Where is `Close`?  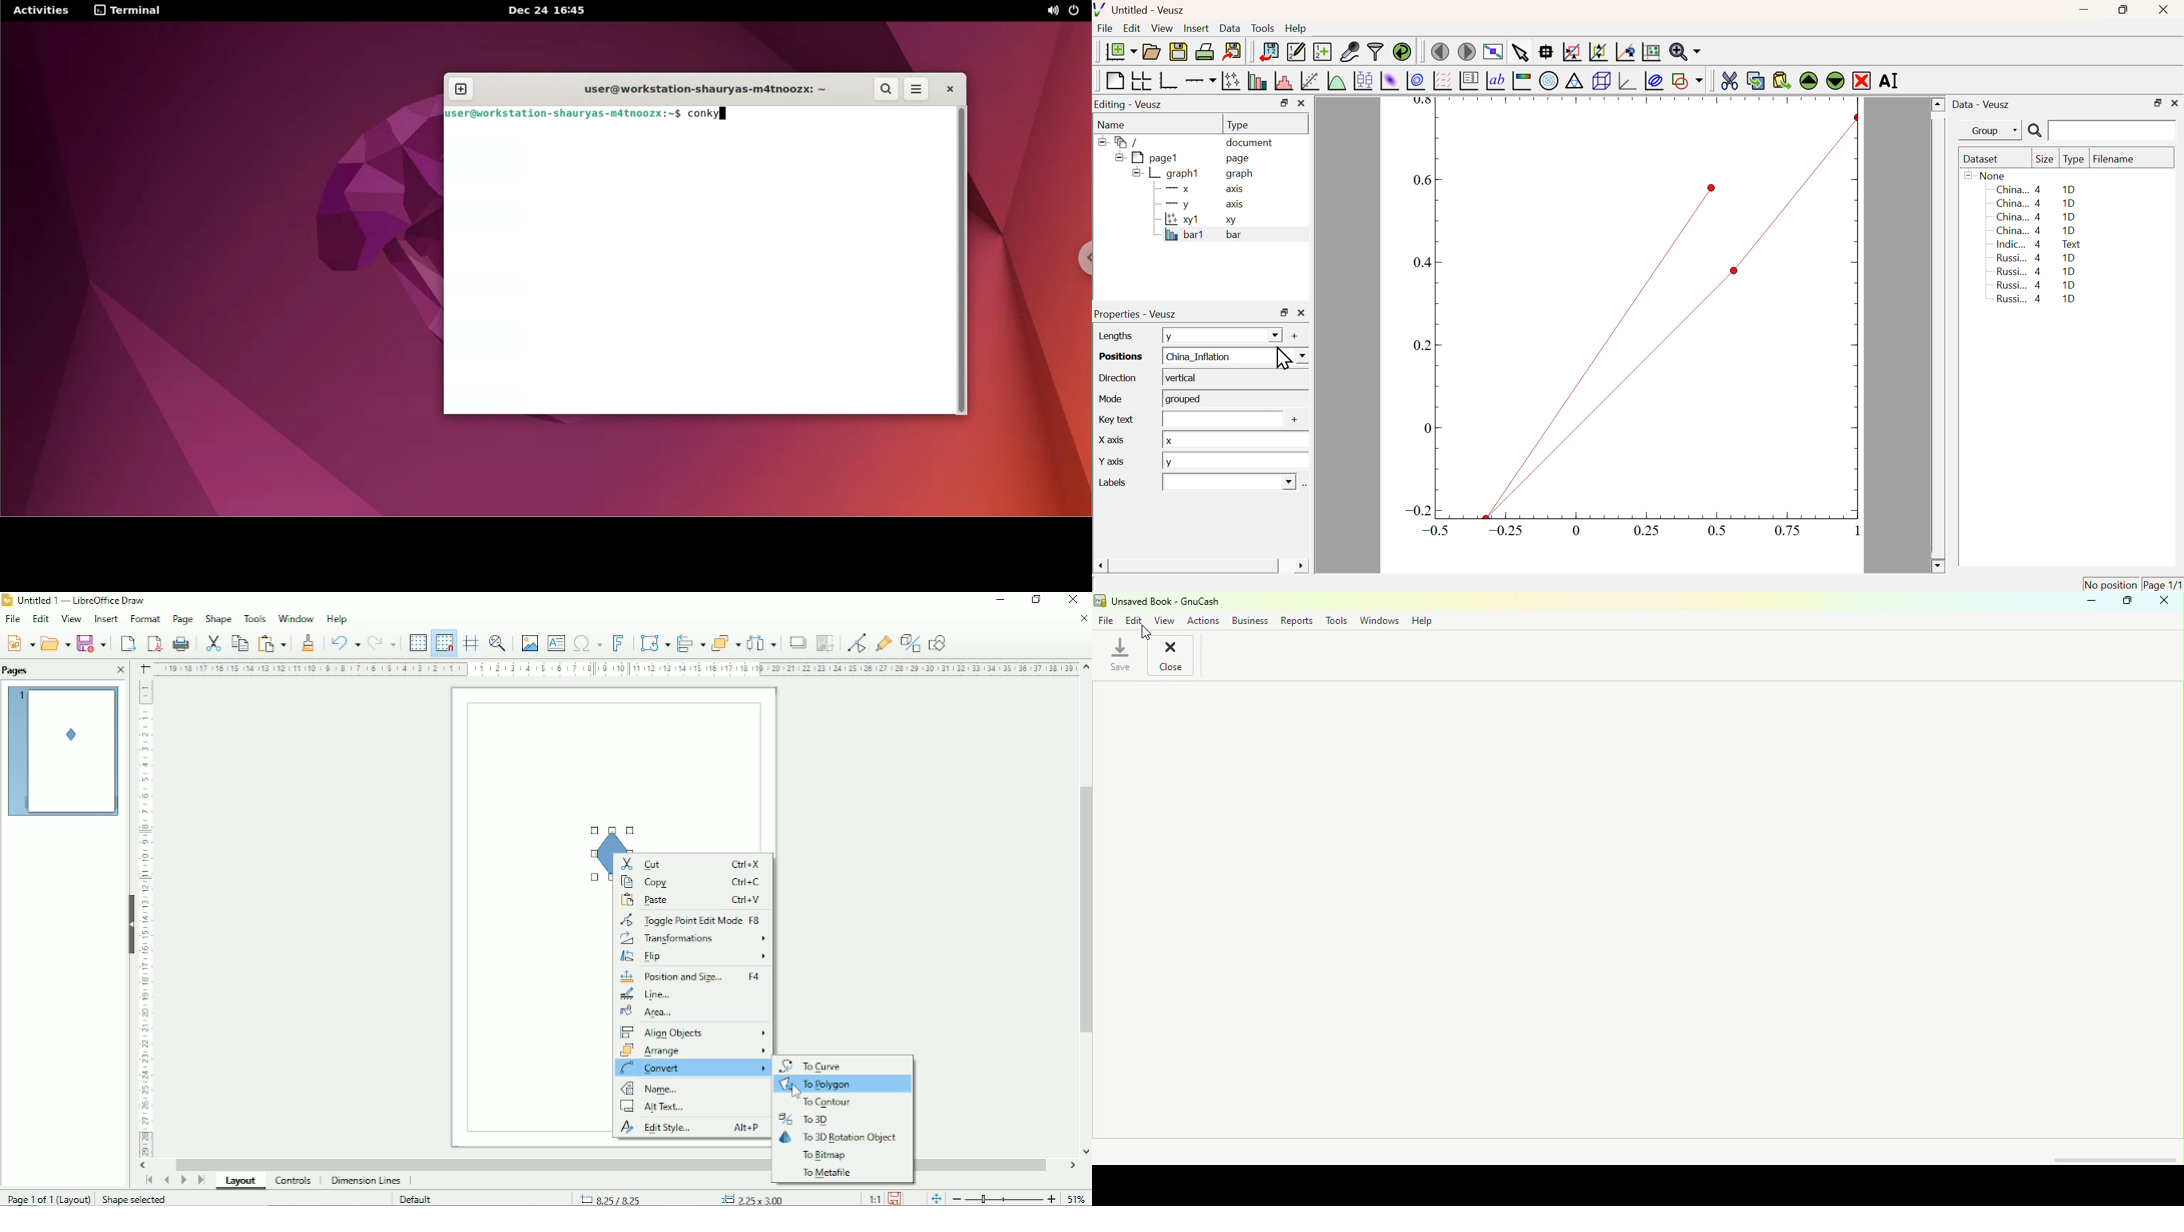
Close is located at coordinates (2167, 603).